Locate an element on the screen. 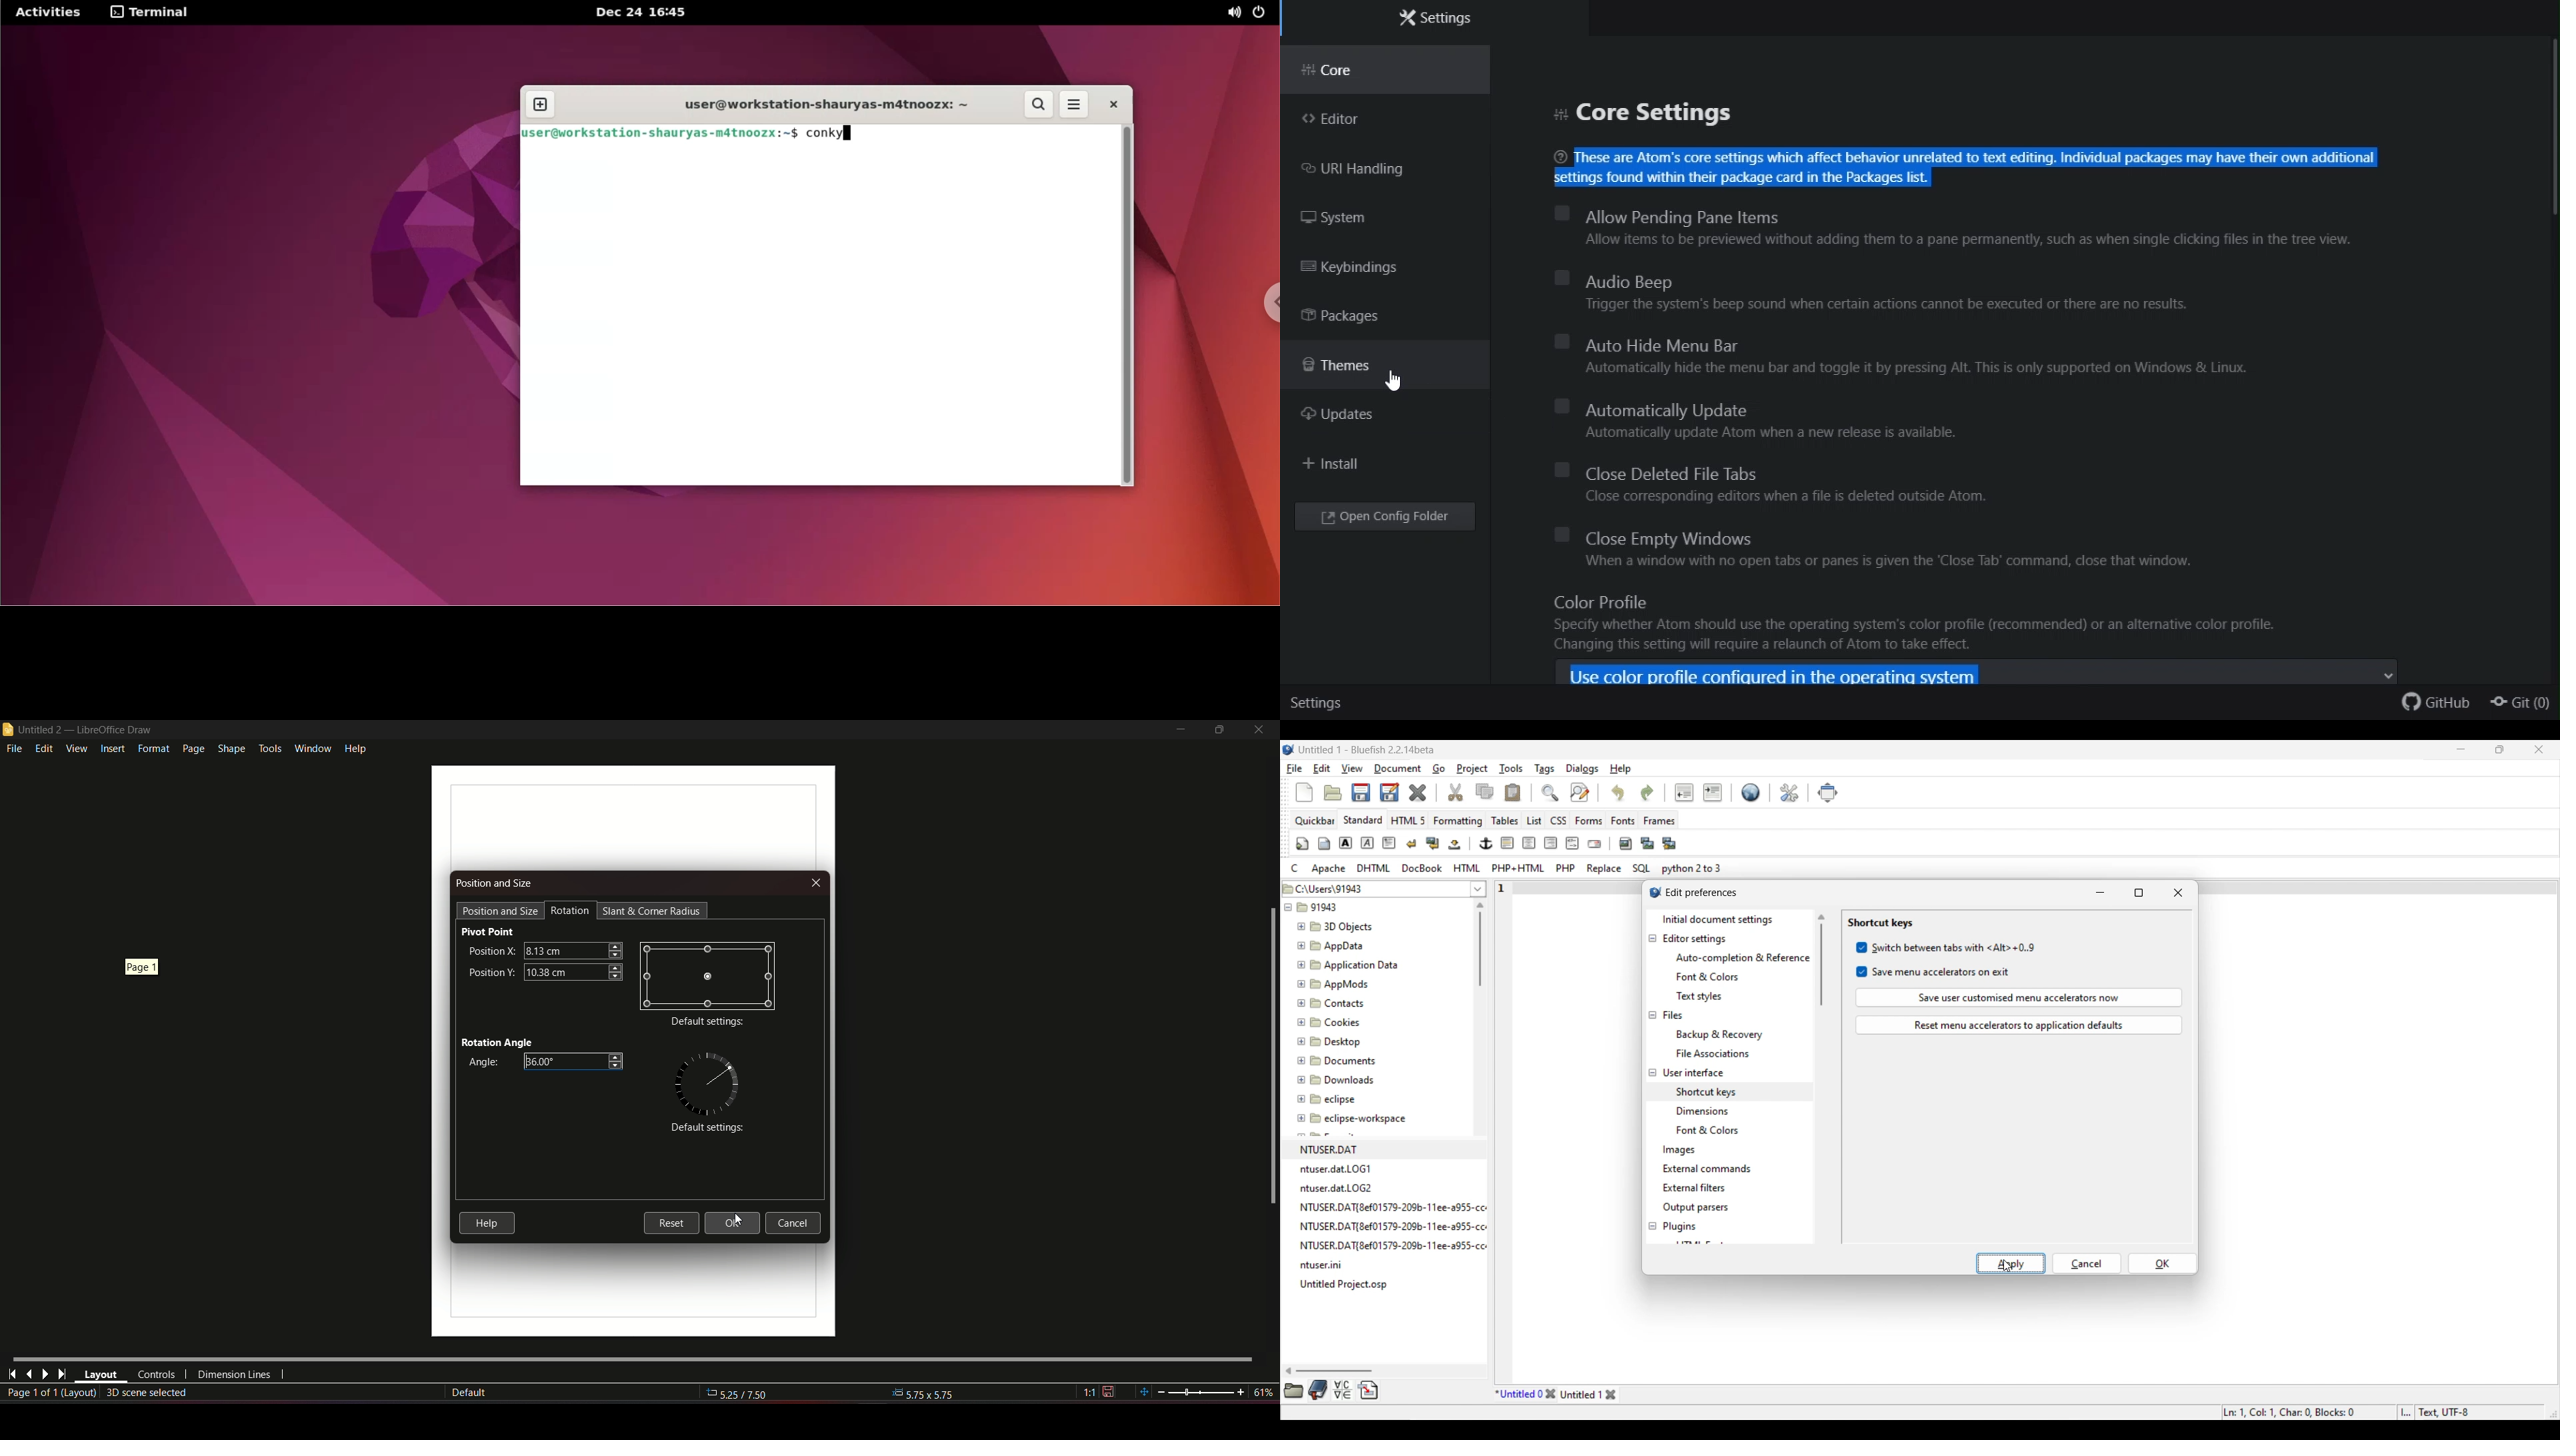  1 is located at coordinates (1503, 885).